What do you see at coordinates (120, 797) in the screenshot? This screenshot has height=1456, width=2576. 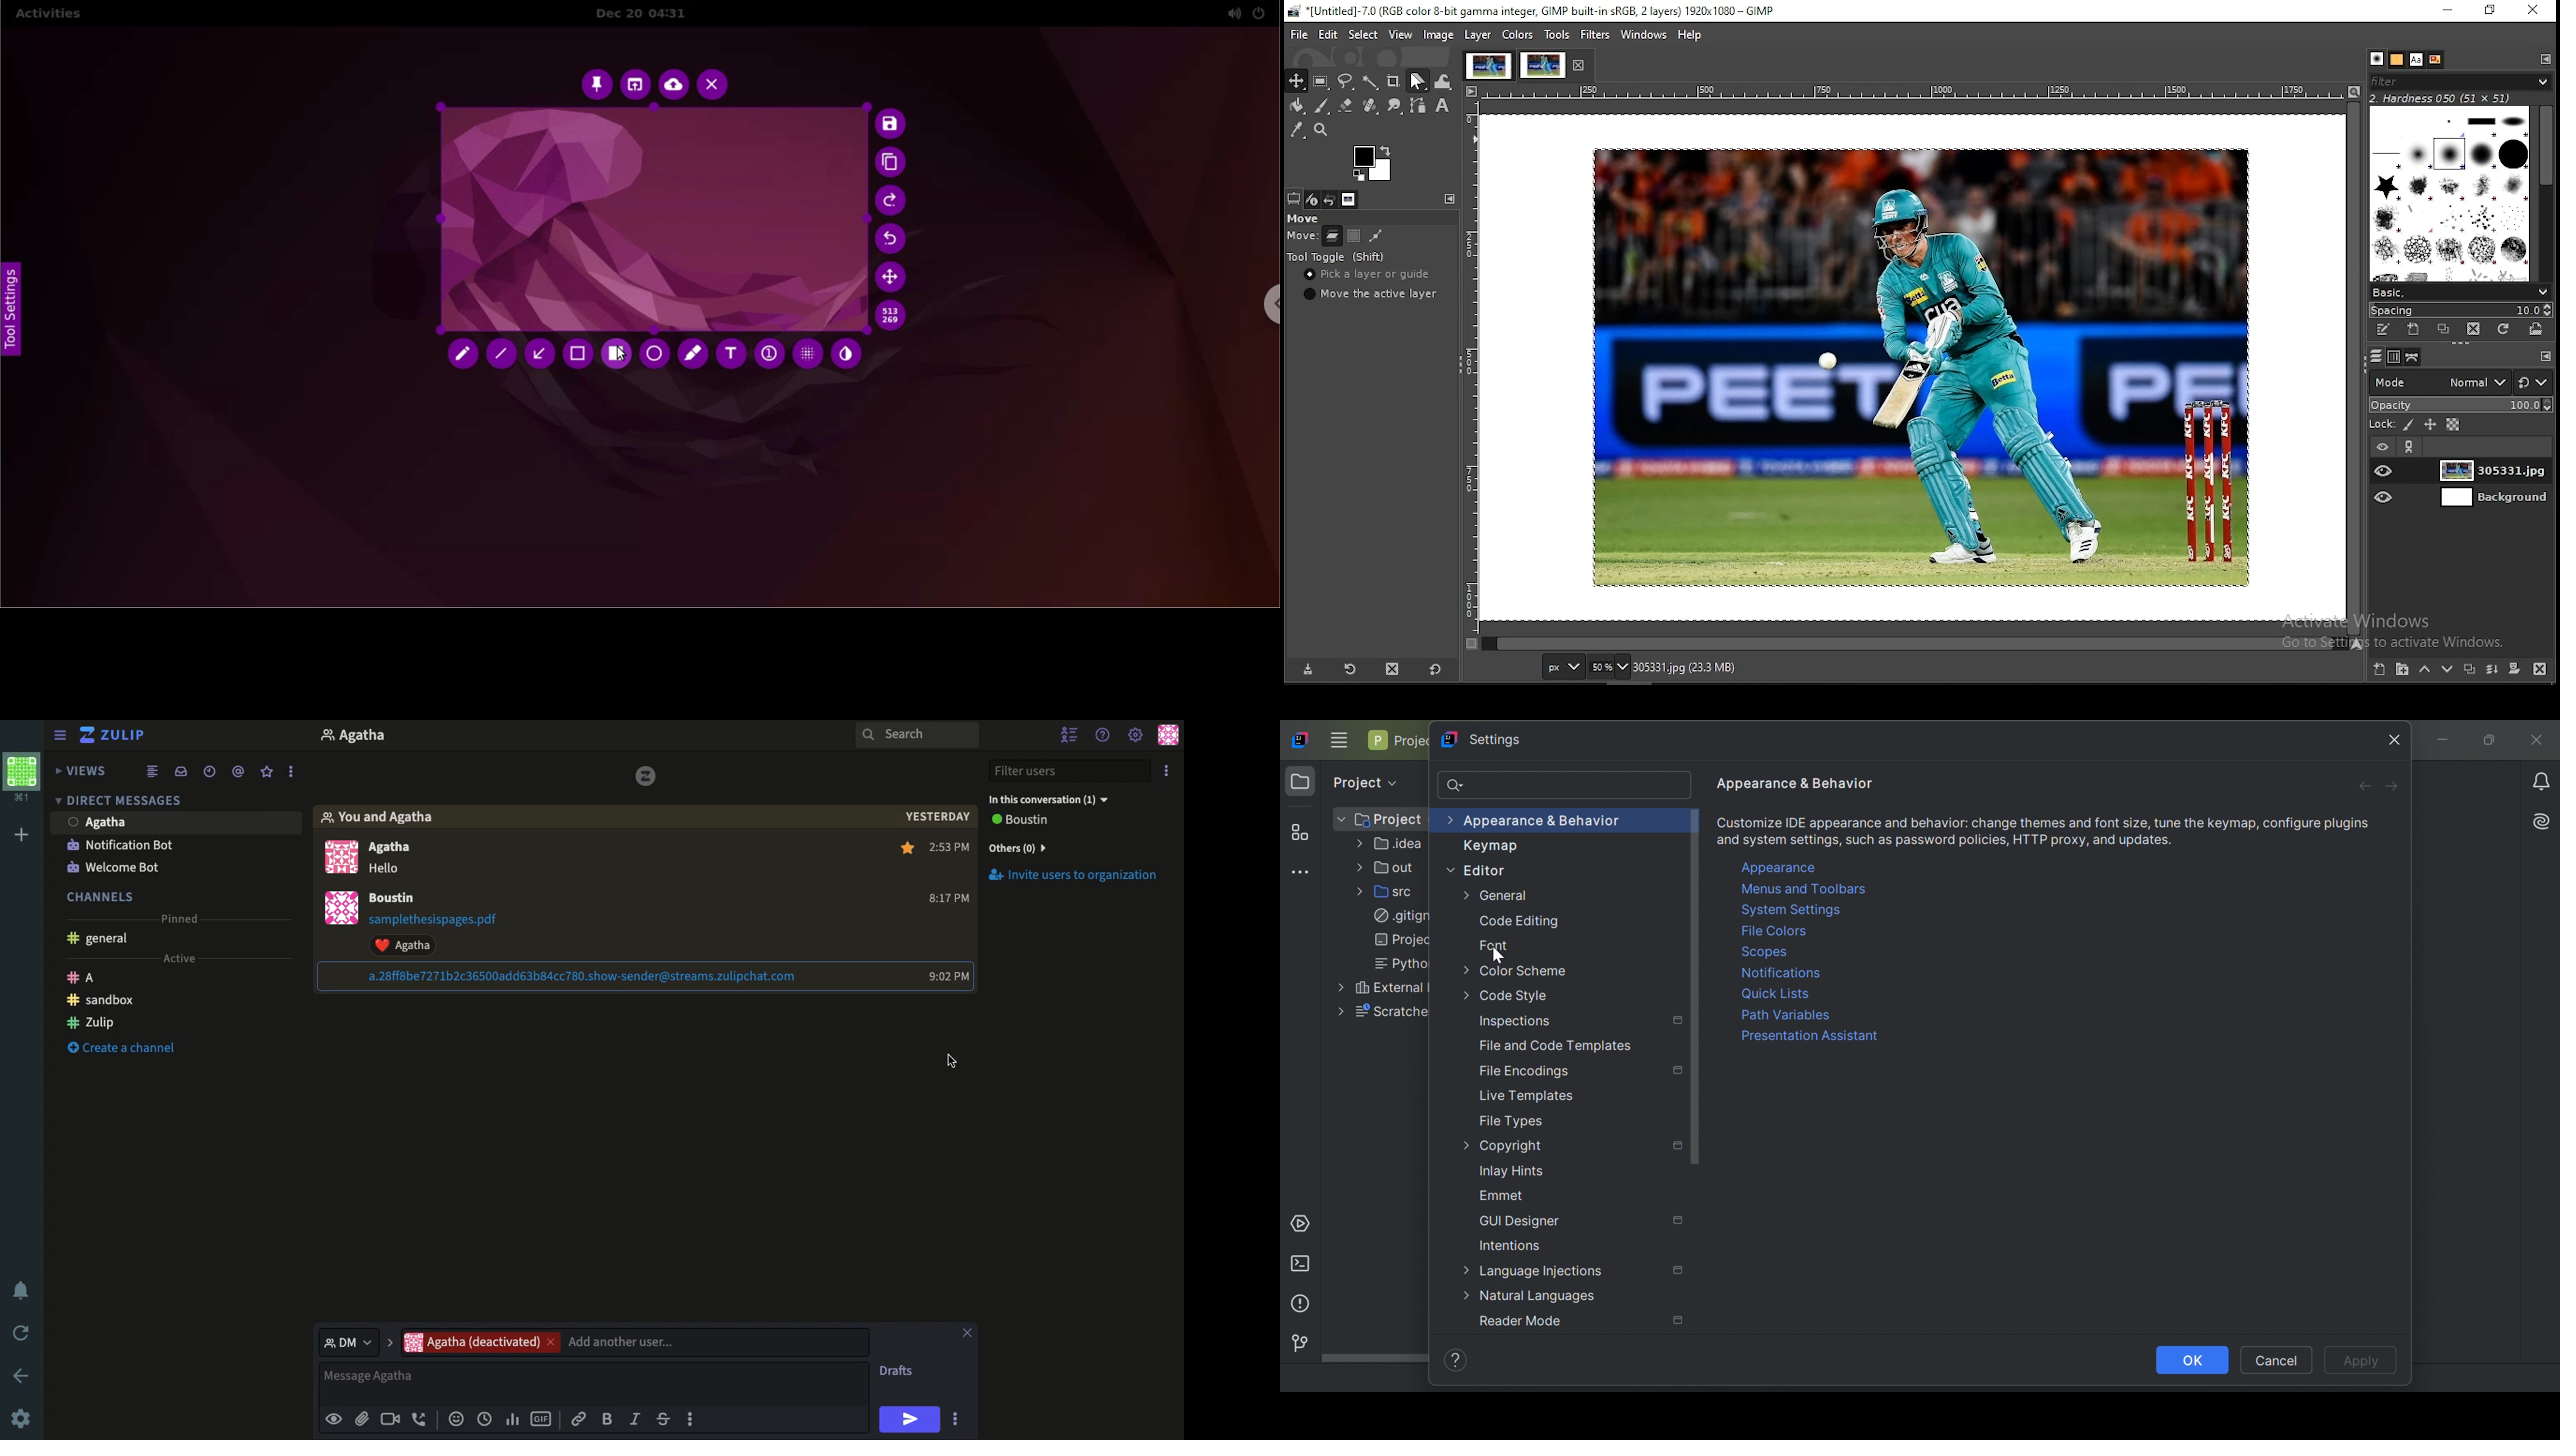 I see `DMs` at bounding box center [120, 797].